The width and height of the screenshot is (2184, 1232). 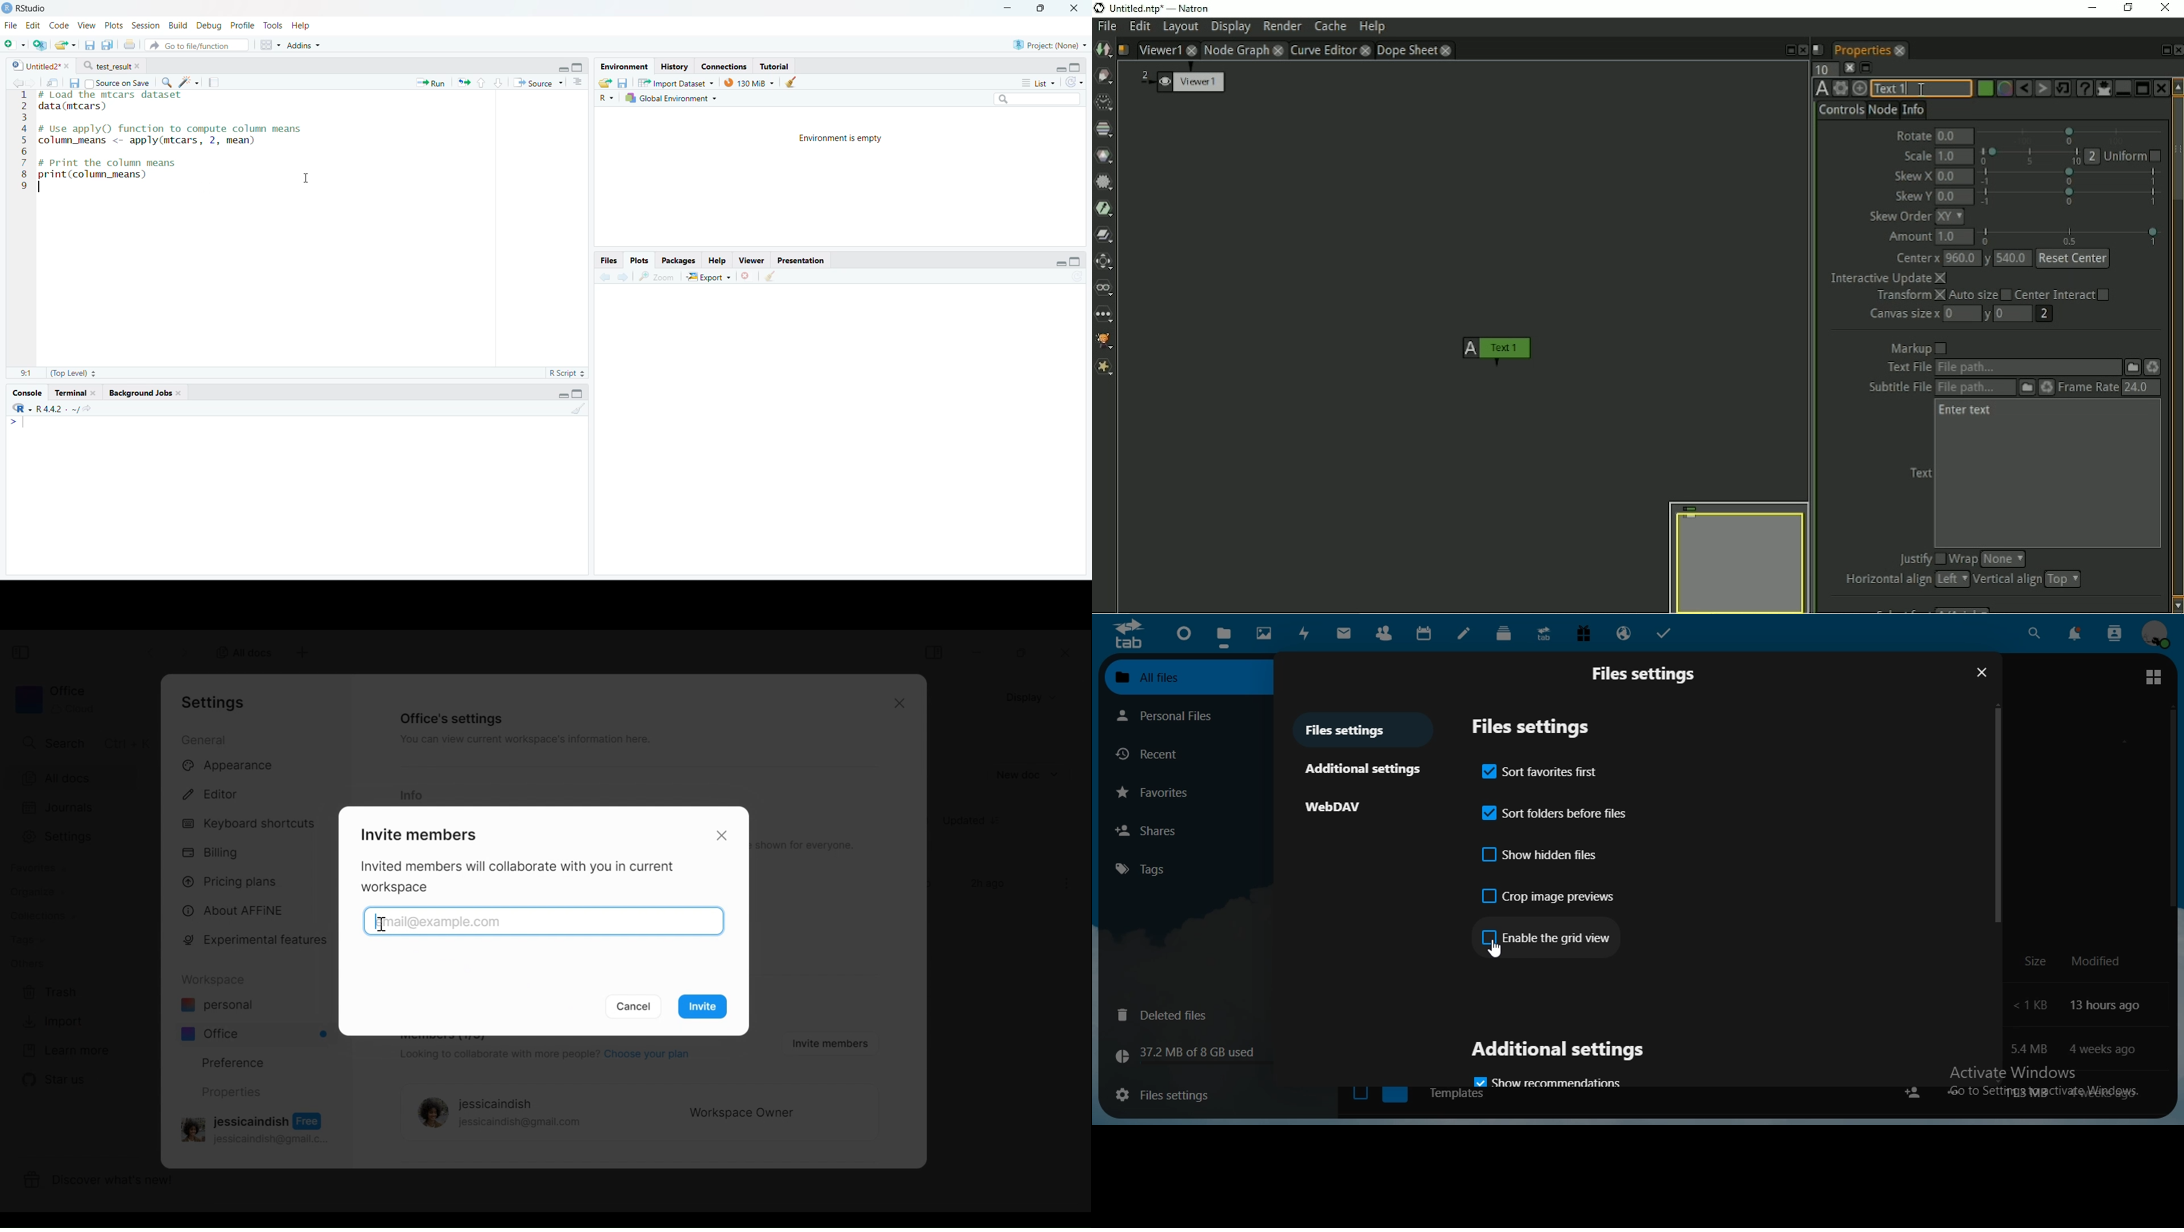 I want to click on switch to grid view, so click(x=2153, y=678).